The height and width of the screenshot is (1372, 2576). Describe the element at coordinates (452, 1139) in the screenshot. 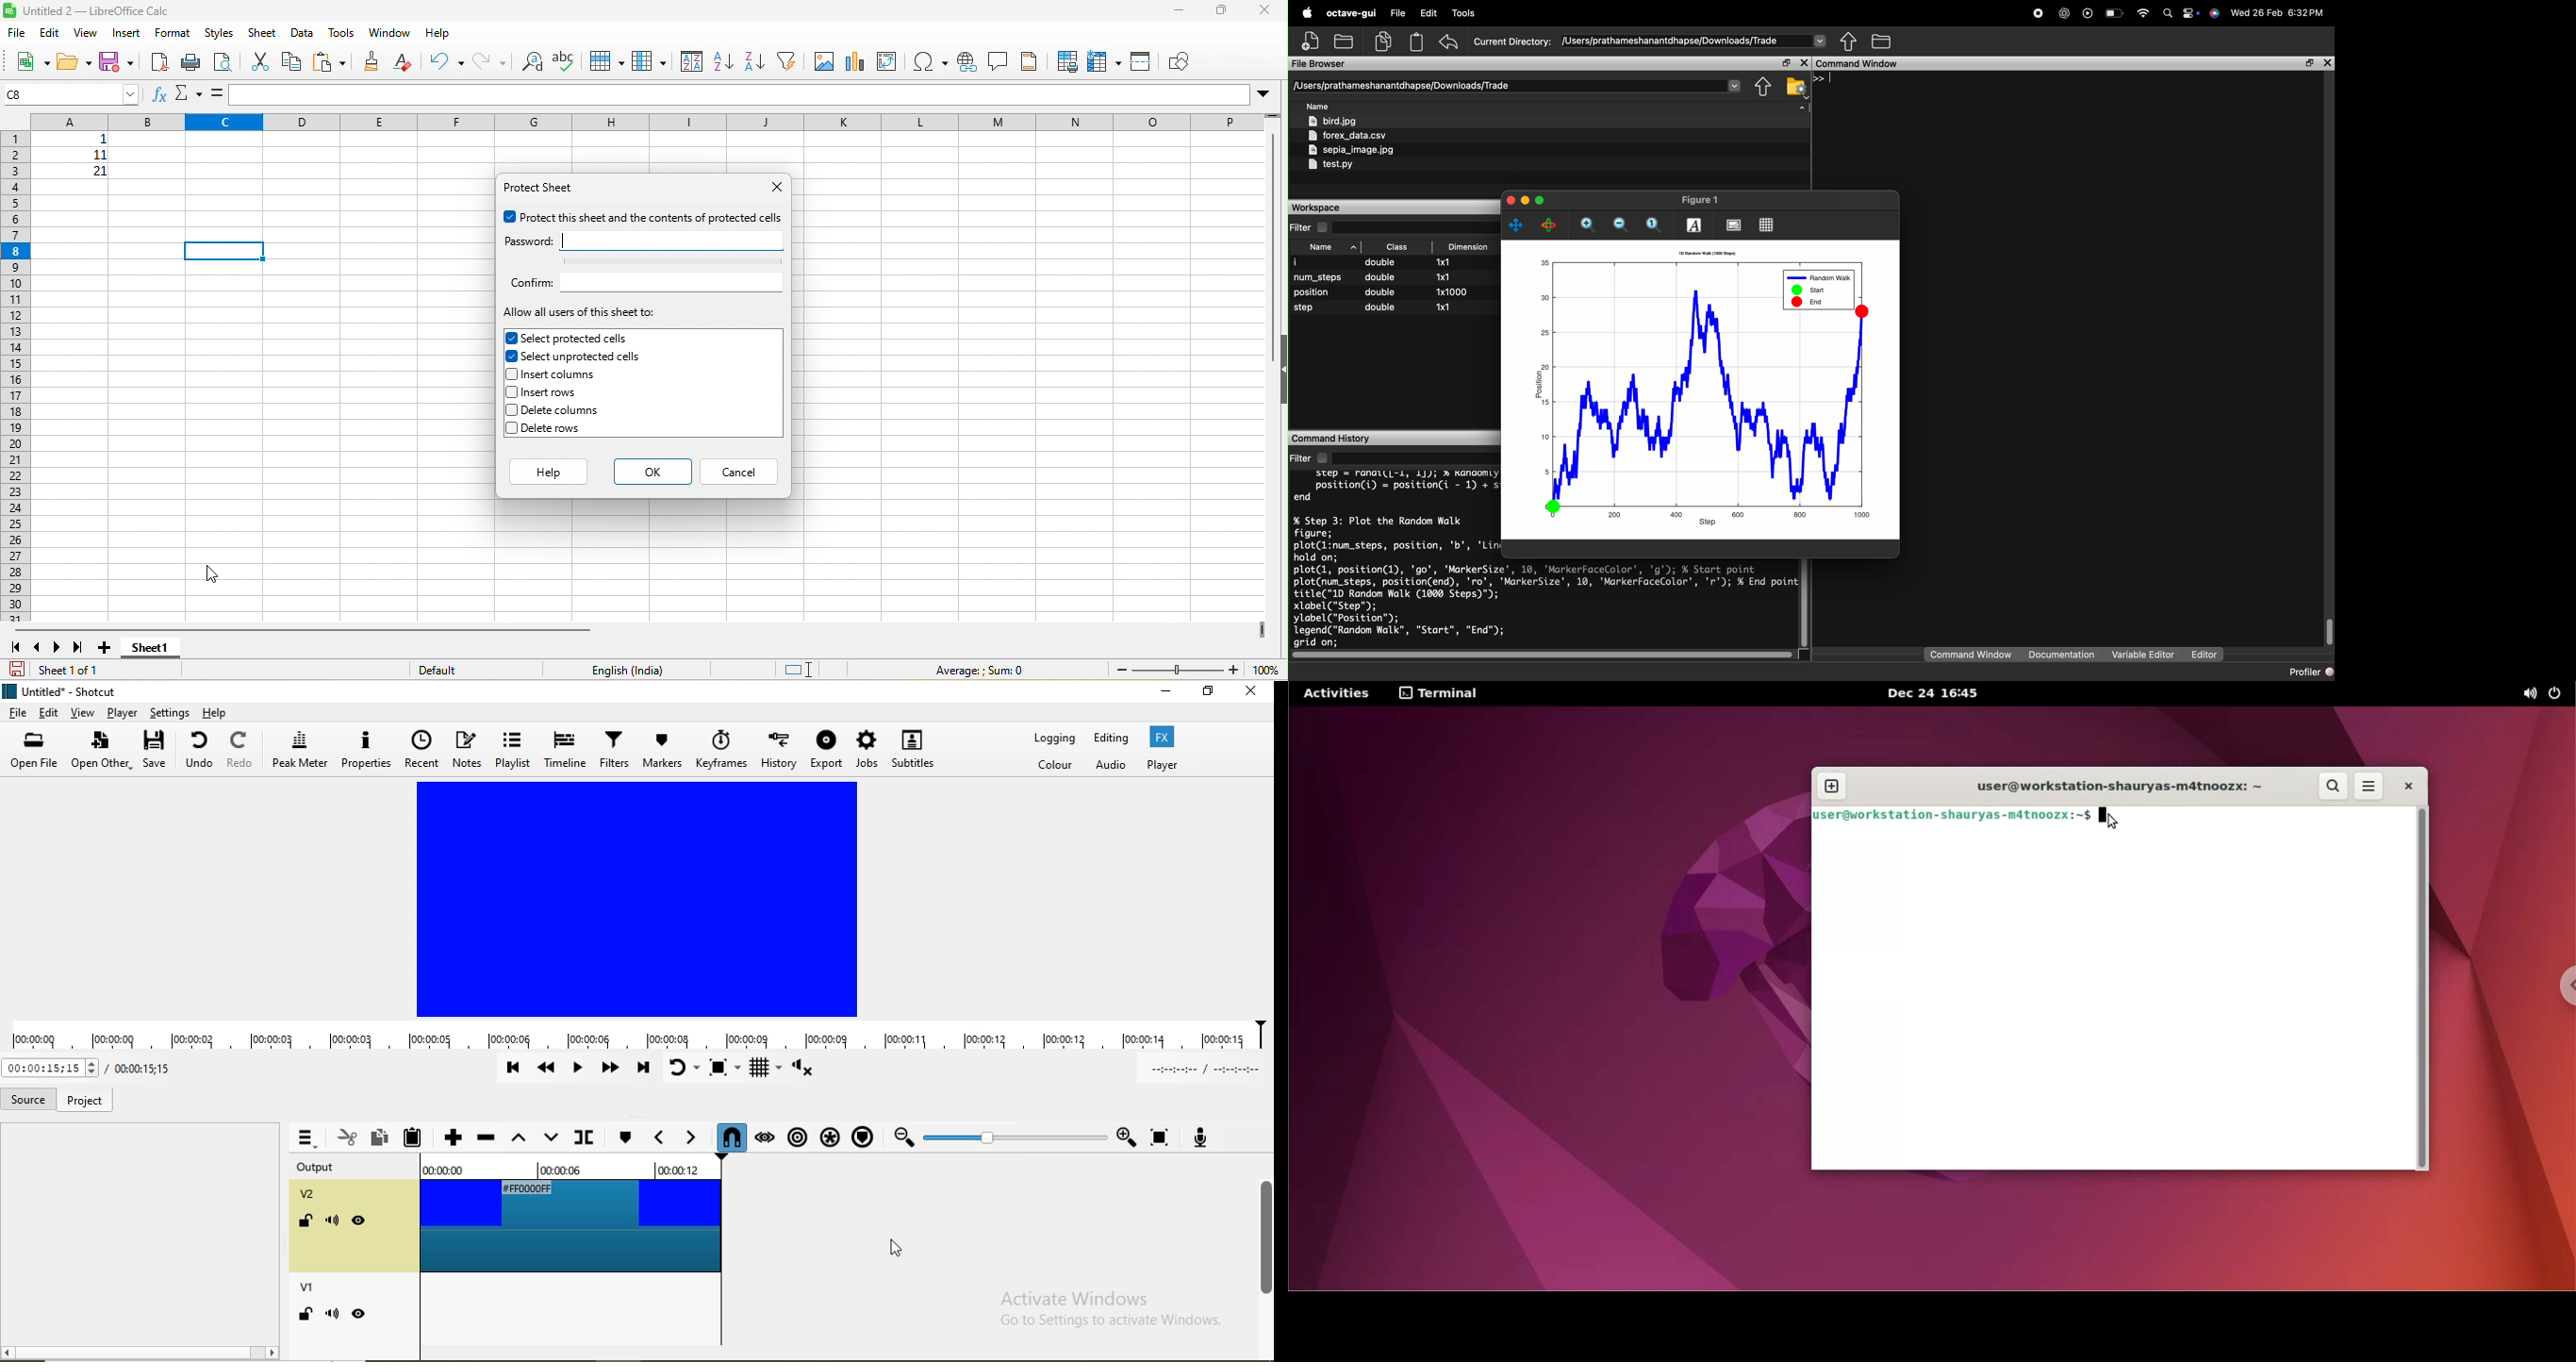

I see `Append` at that location.